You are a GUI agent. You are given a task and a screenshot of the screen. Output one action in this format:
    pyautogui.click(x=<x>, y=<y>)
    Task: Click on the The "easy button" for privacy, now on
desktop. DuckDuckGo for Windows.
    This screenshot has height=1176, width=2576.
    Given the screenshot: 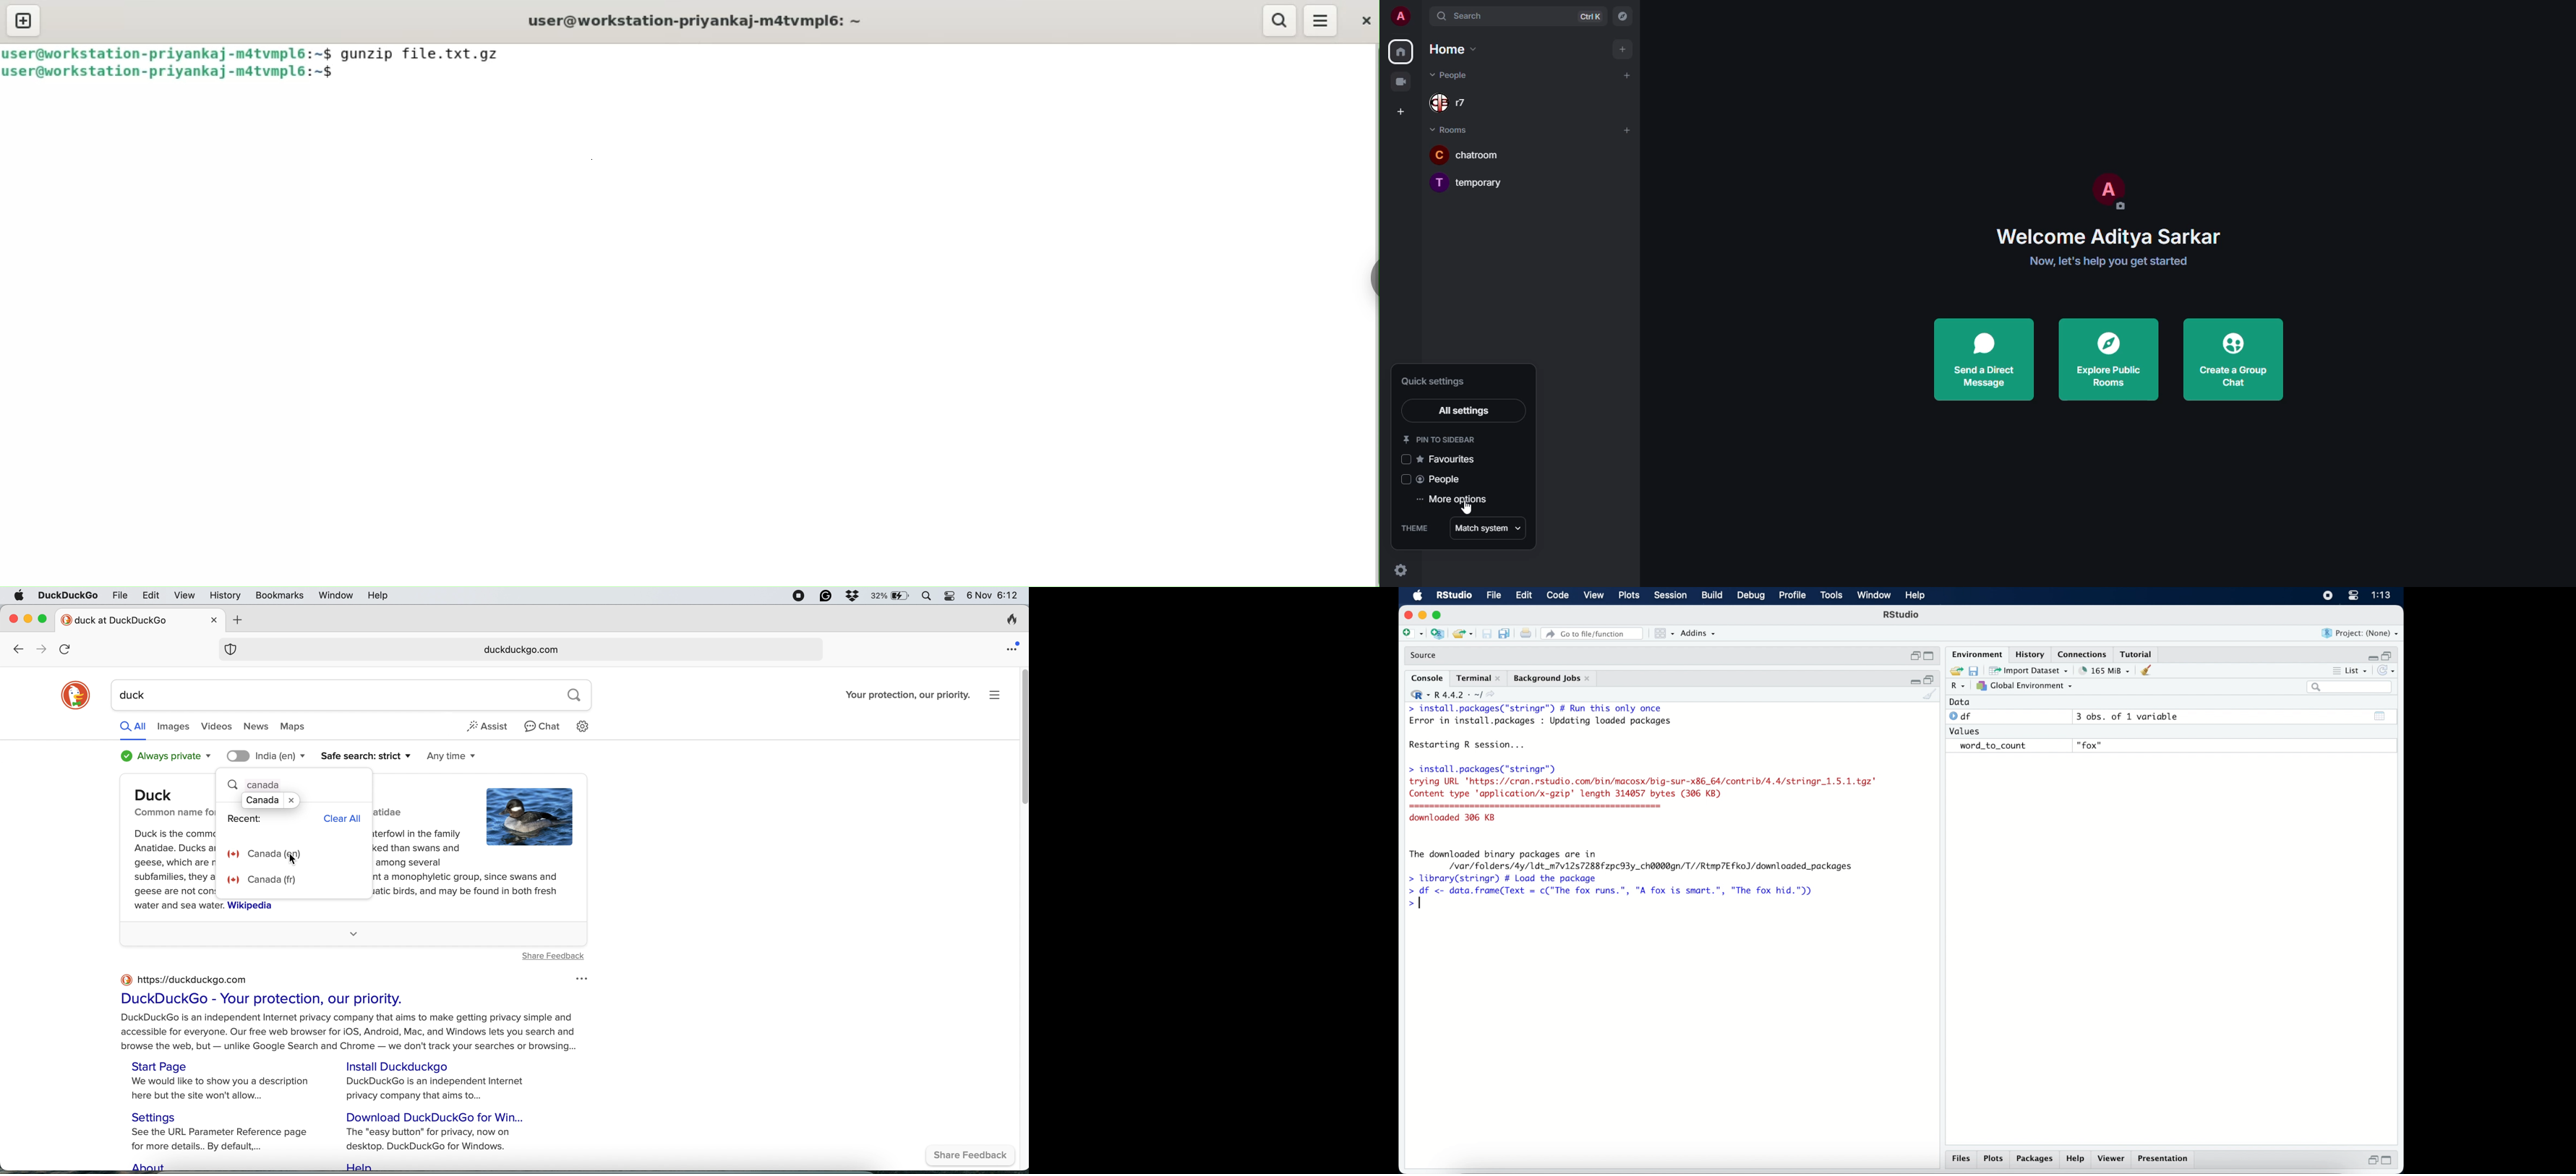 What is the action you would take?
    pyautogui.click(x=433, y=1139)
    